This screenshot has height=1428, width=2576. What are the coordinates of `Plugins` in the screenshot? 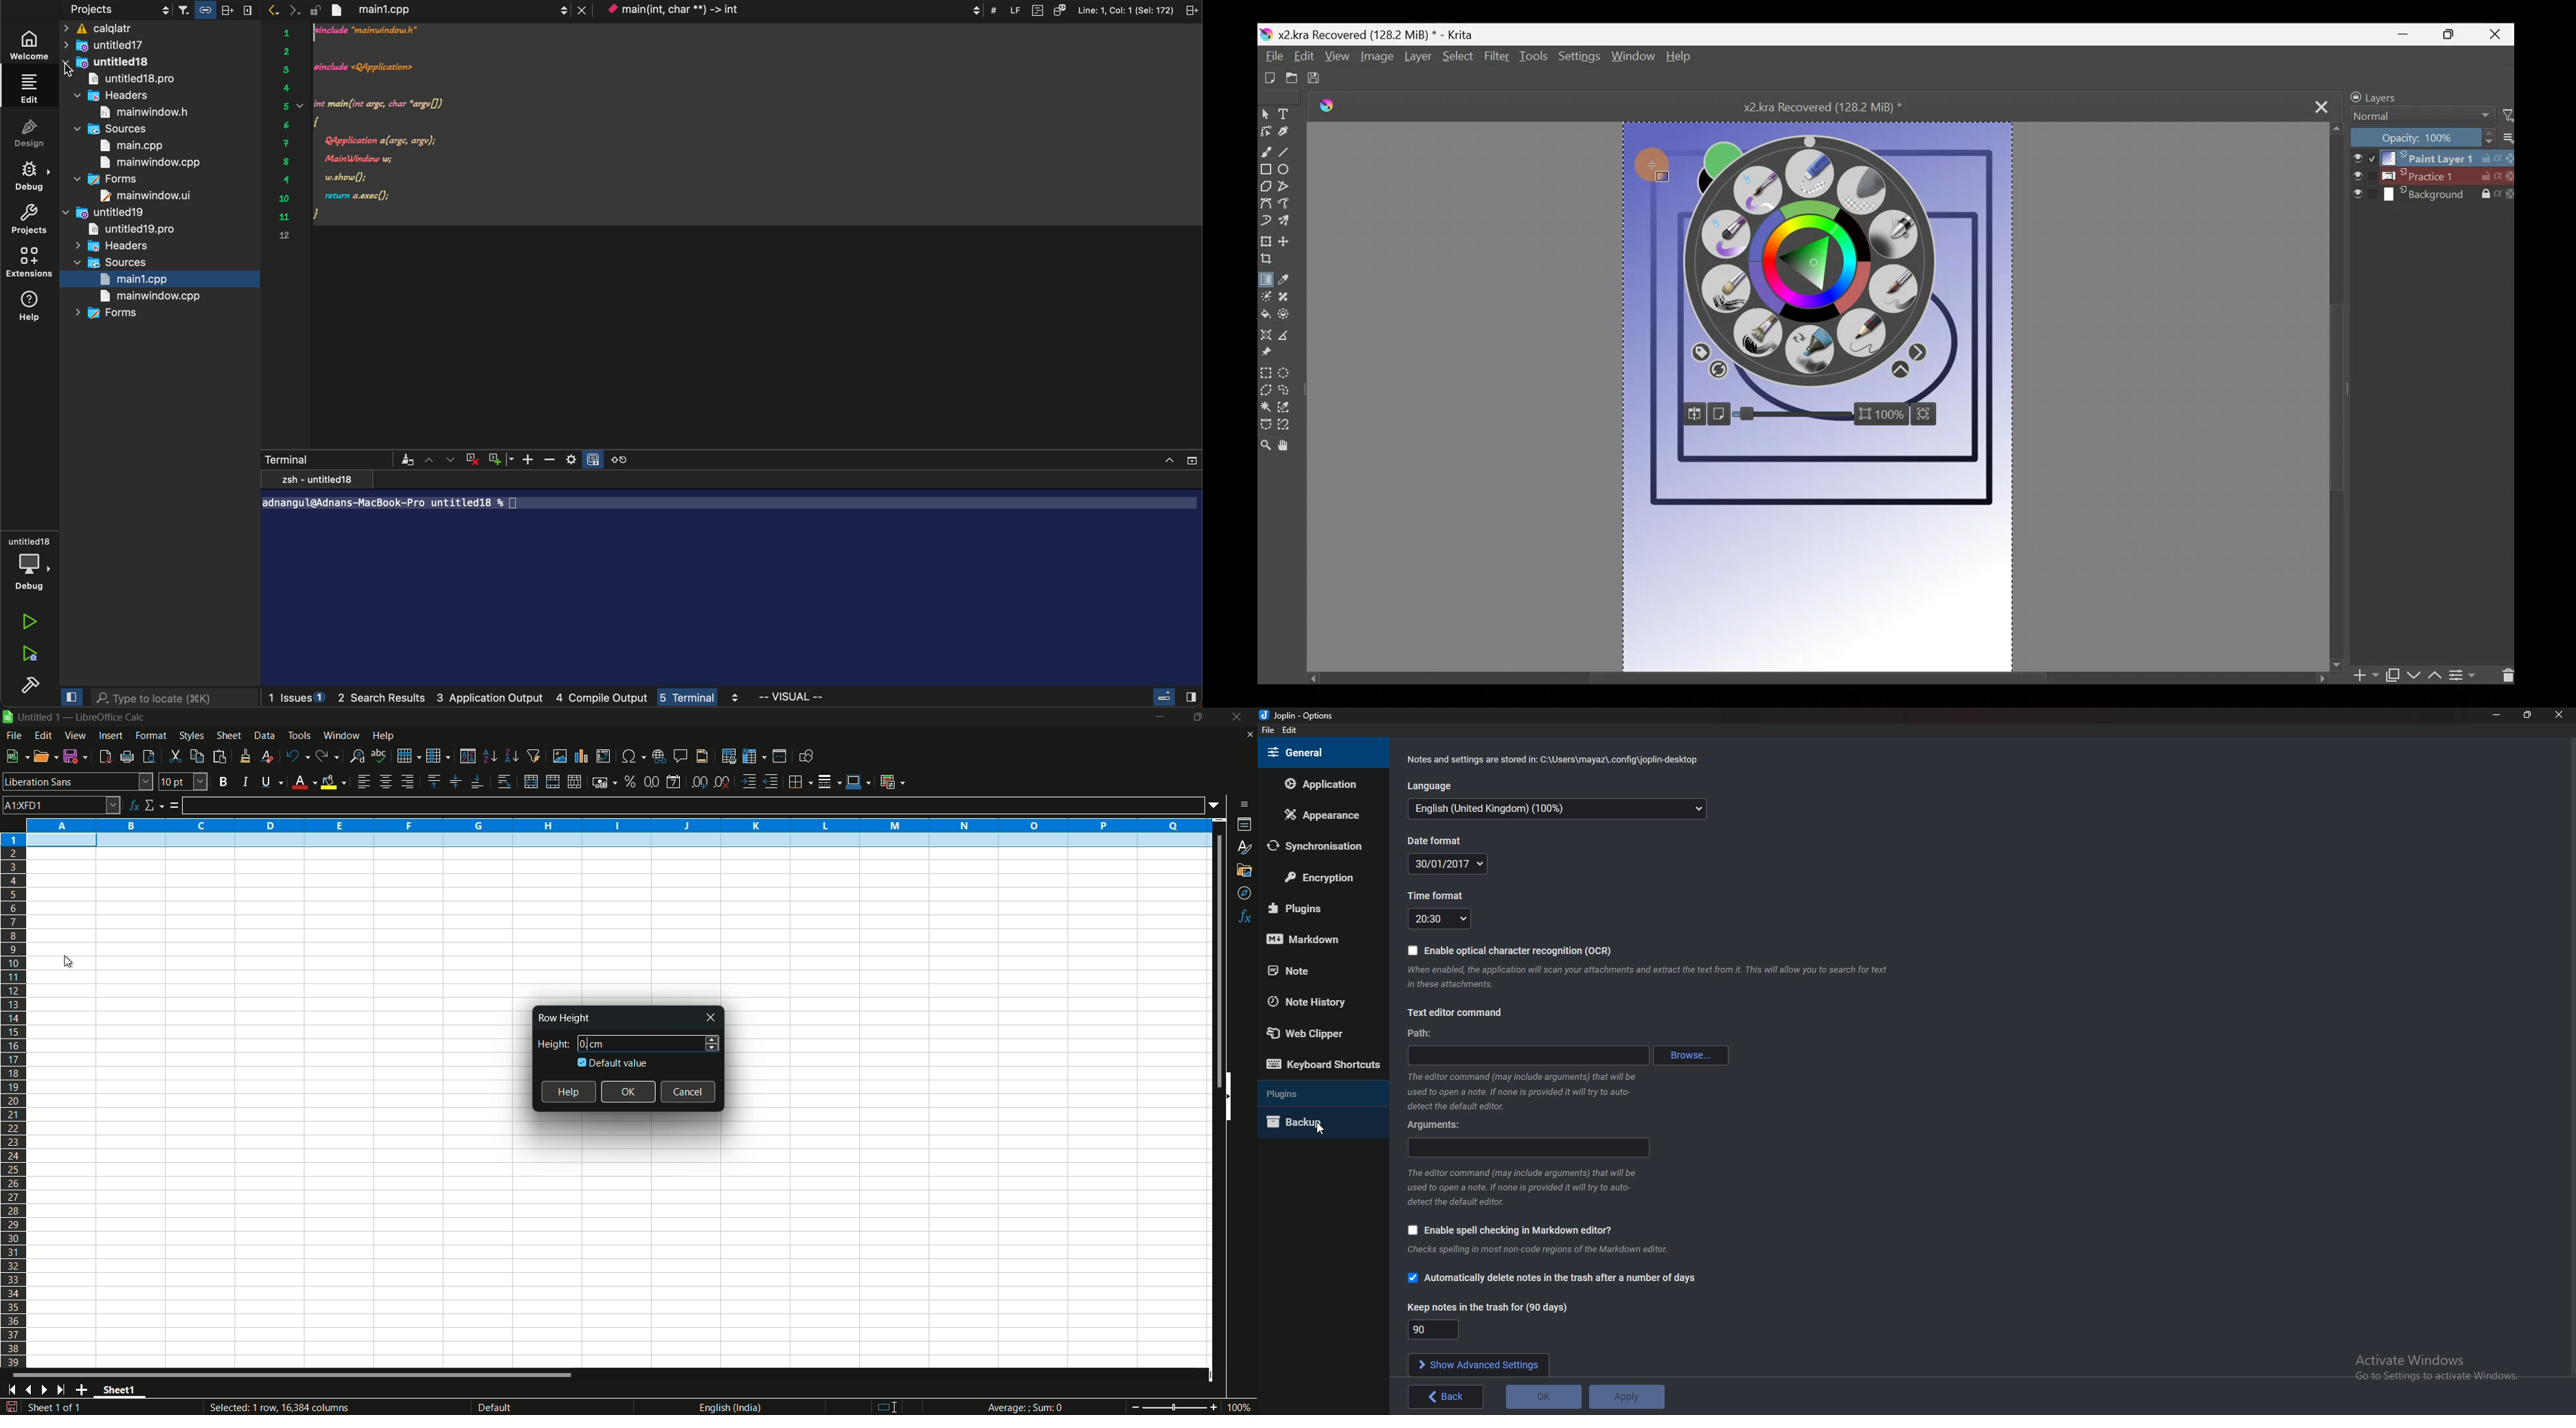 It's located at (1310, 1093).